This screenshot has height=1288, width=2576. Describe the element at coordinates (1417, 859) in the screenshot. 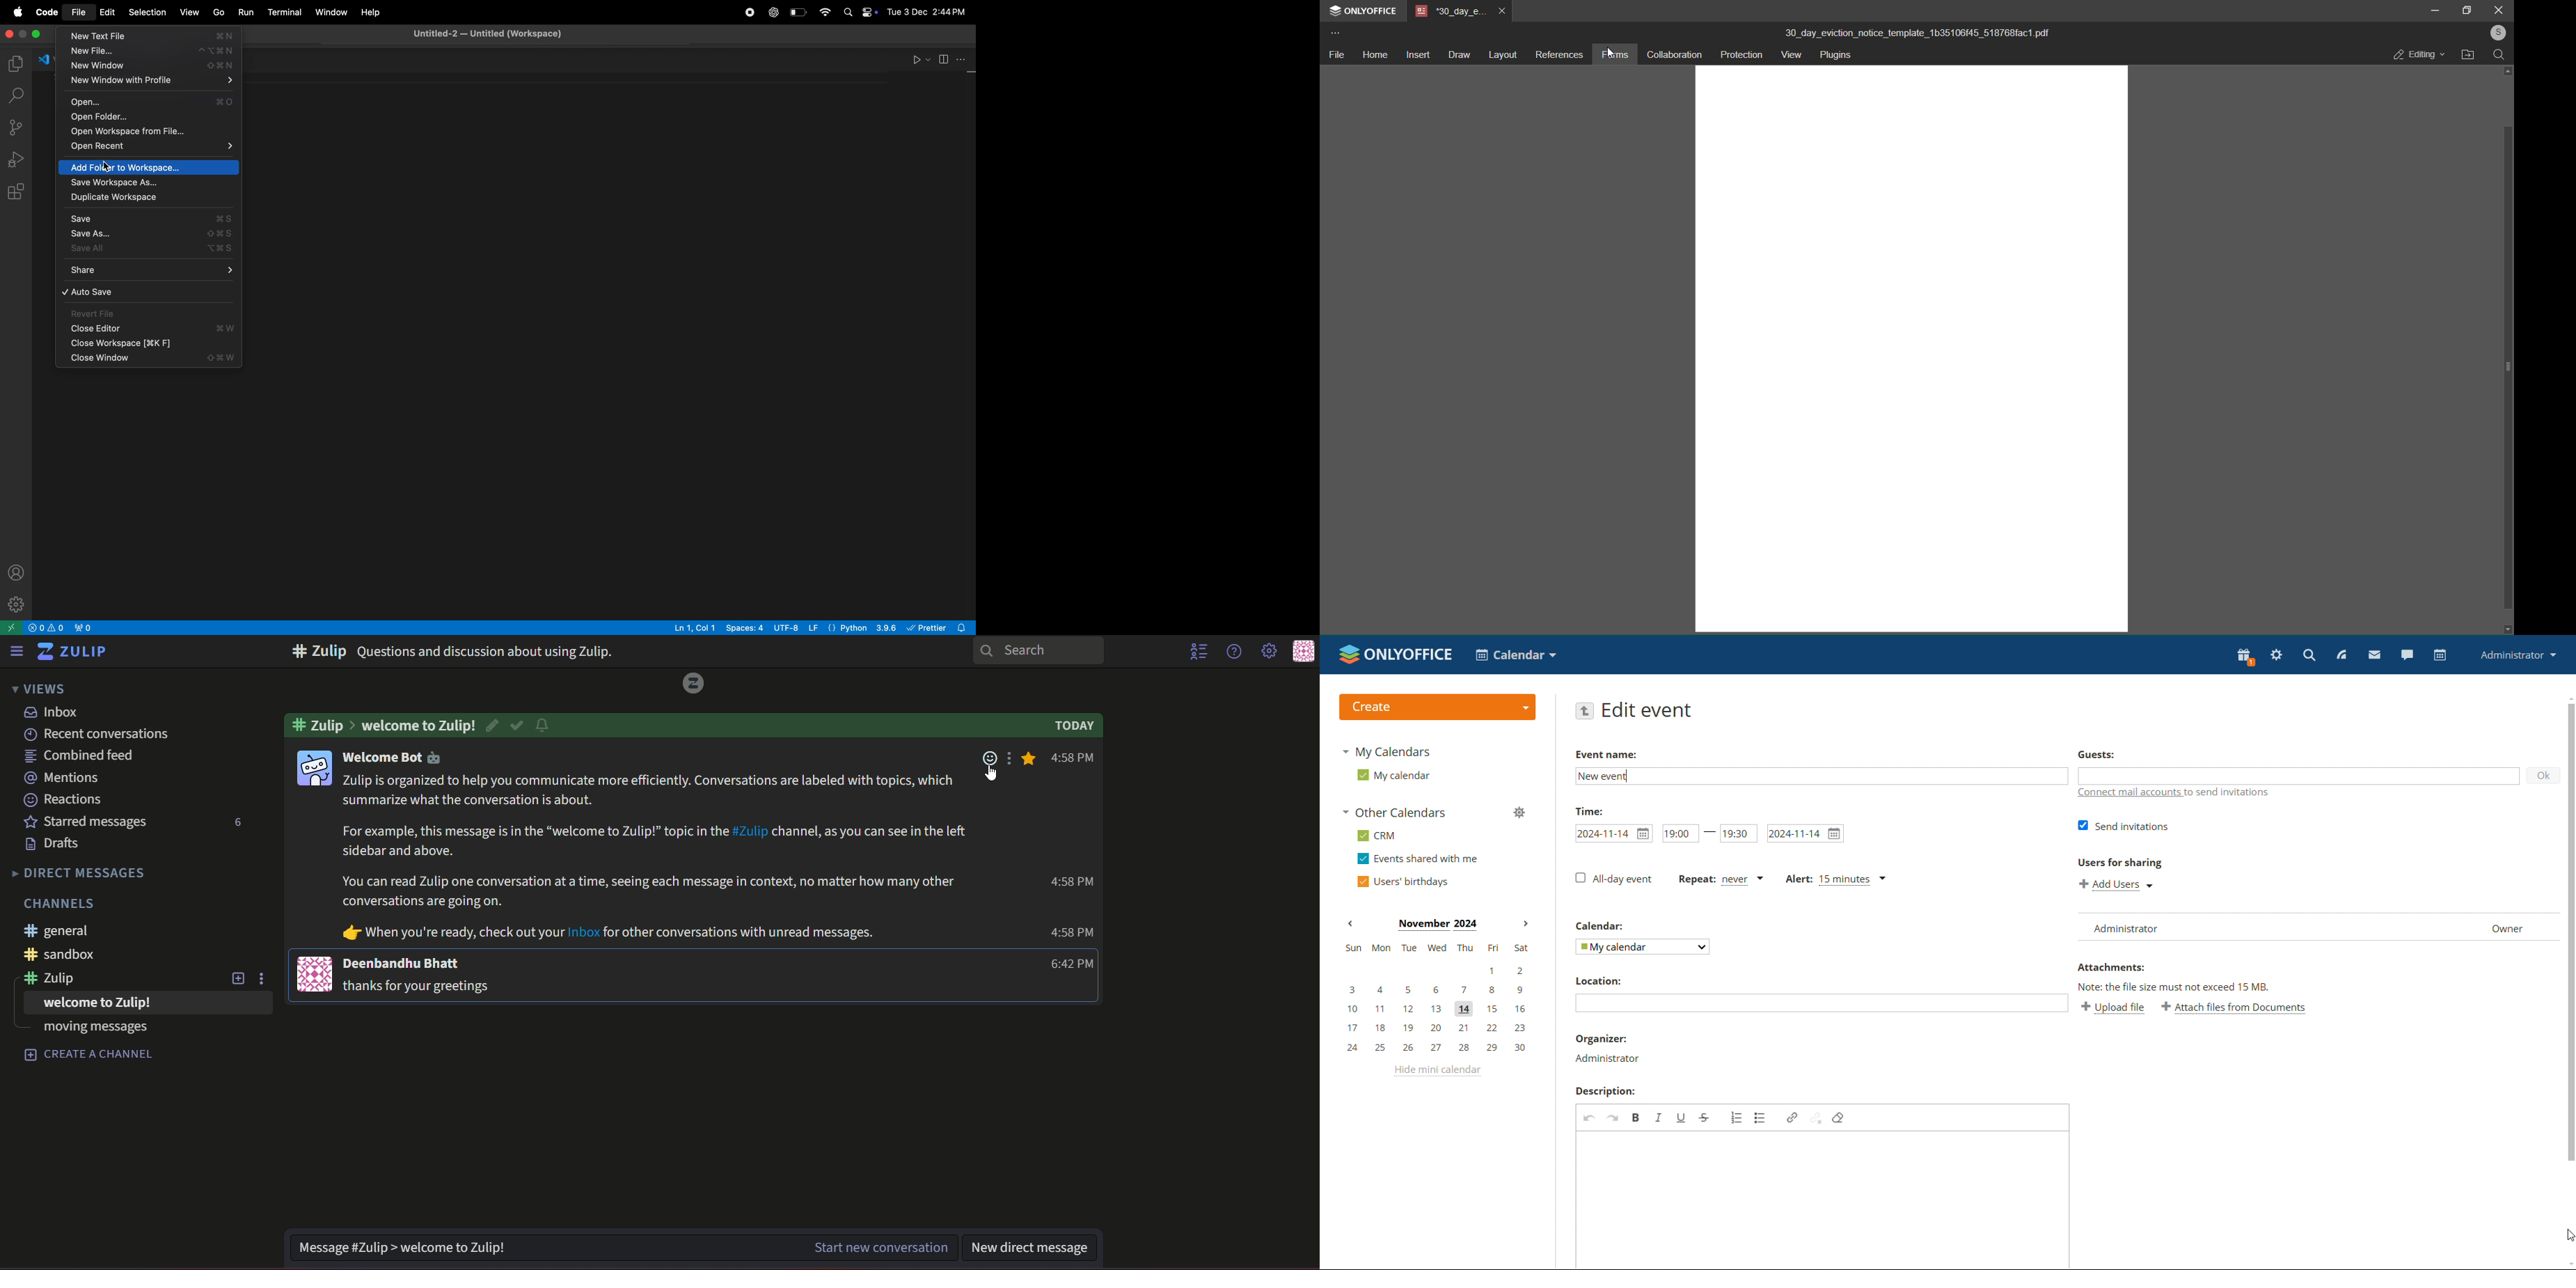

I see `events shared with me` at that location.